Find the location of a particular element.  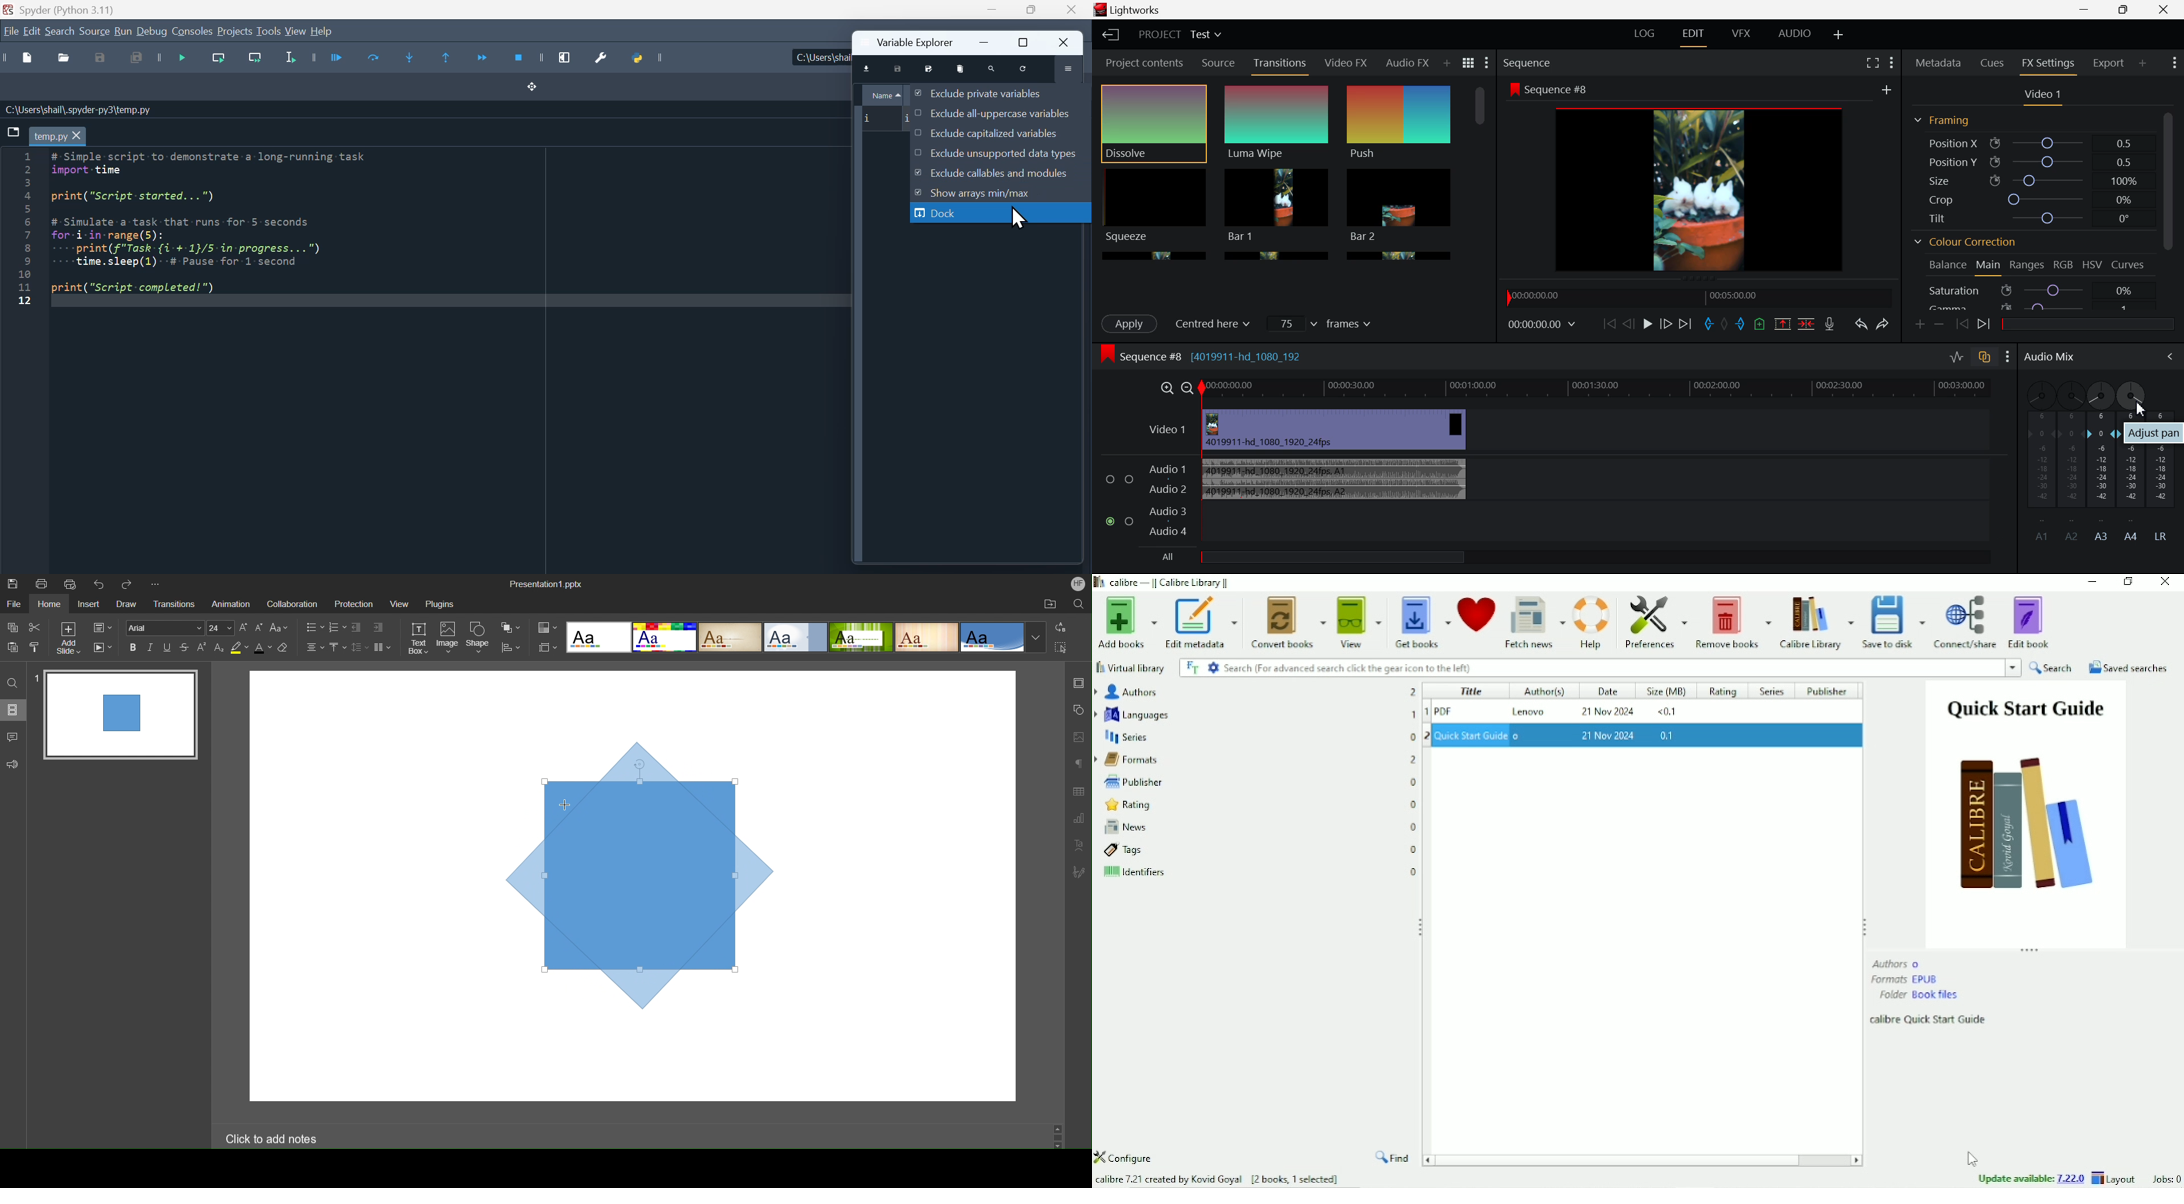

C:\Users\shail\.spyder-py3\temp.py is located at coordinates (80, 110).